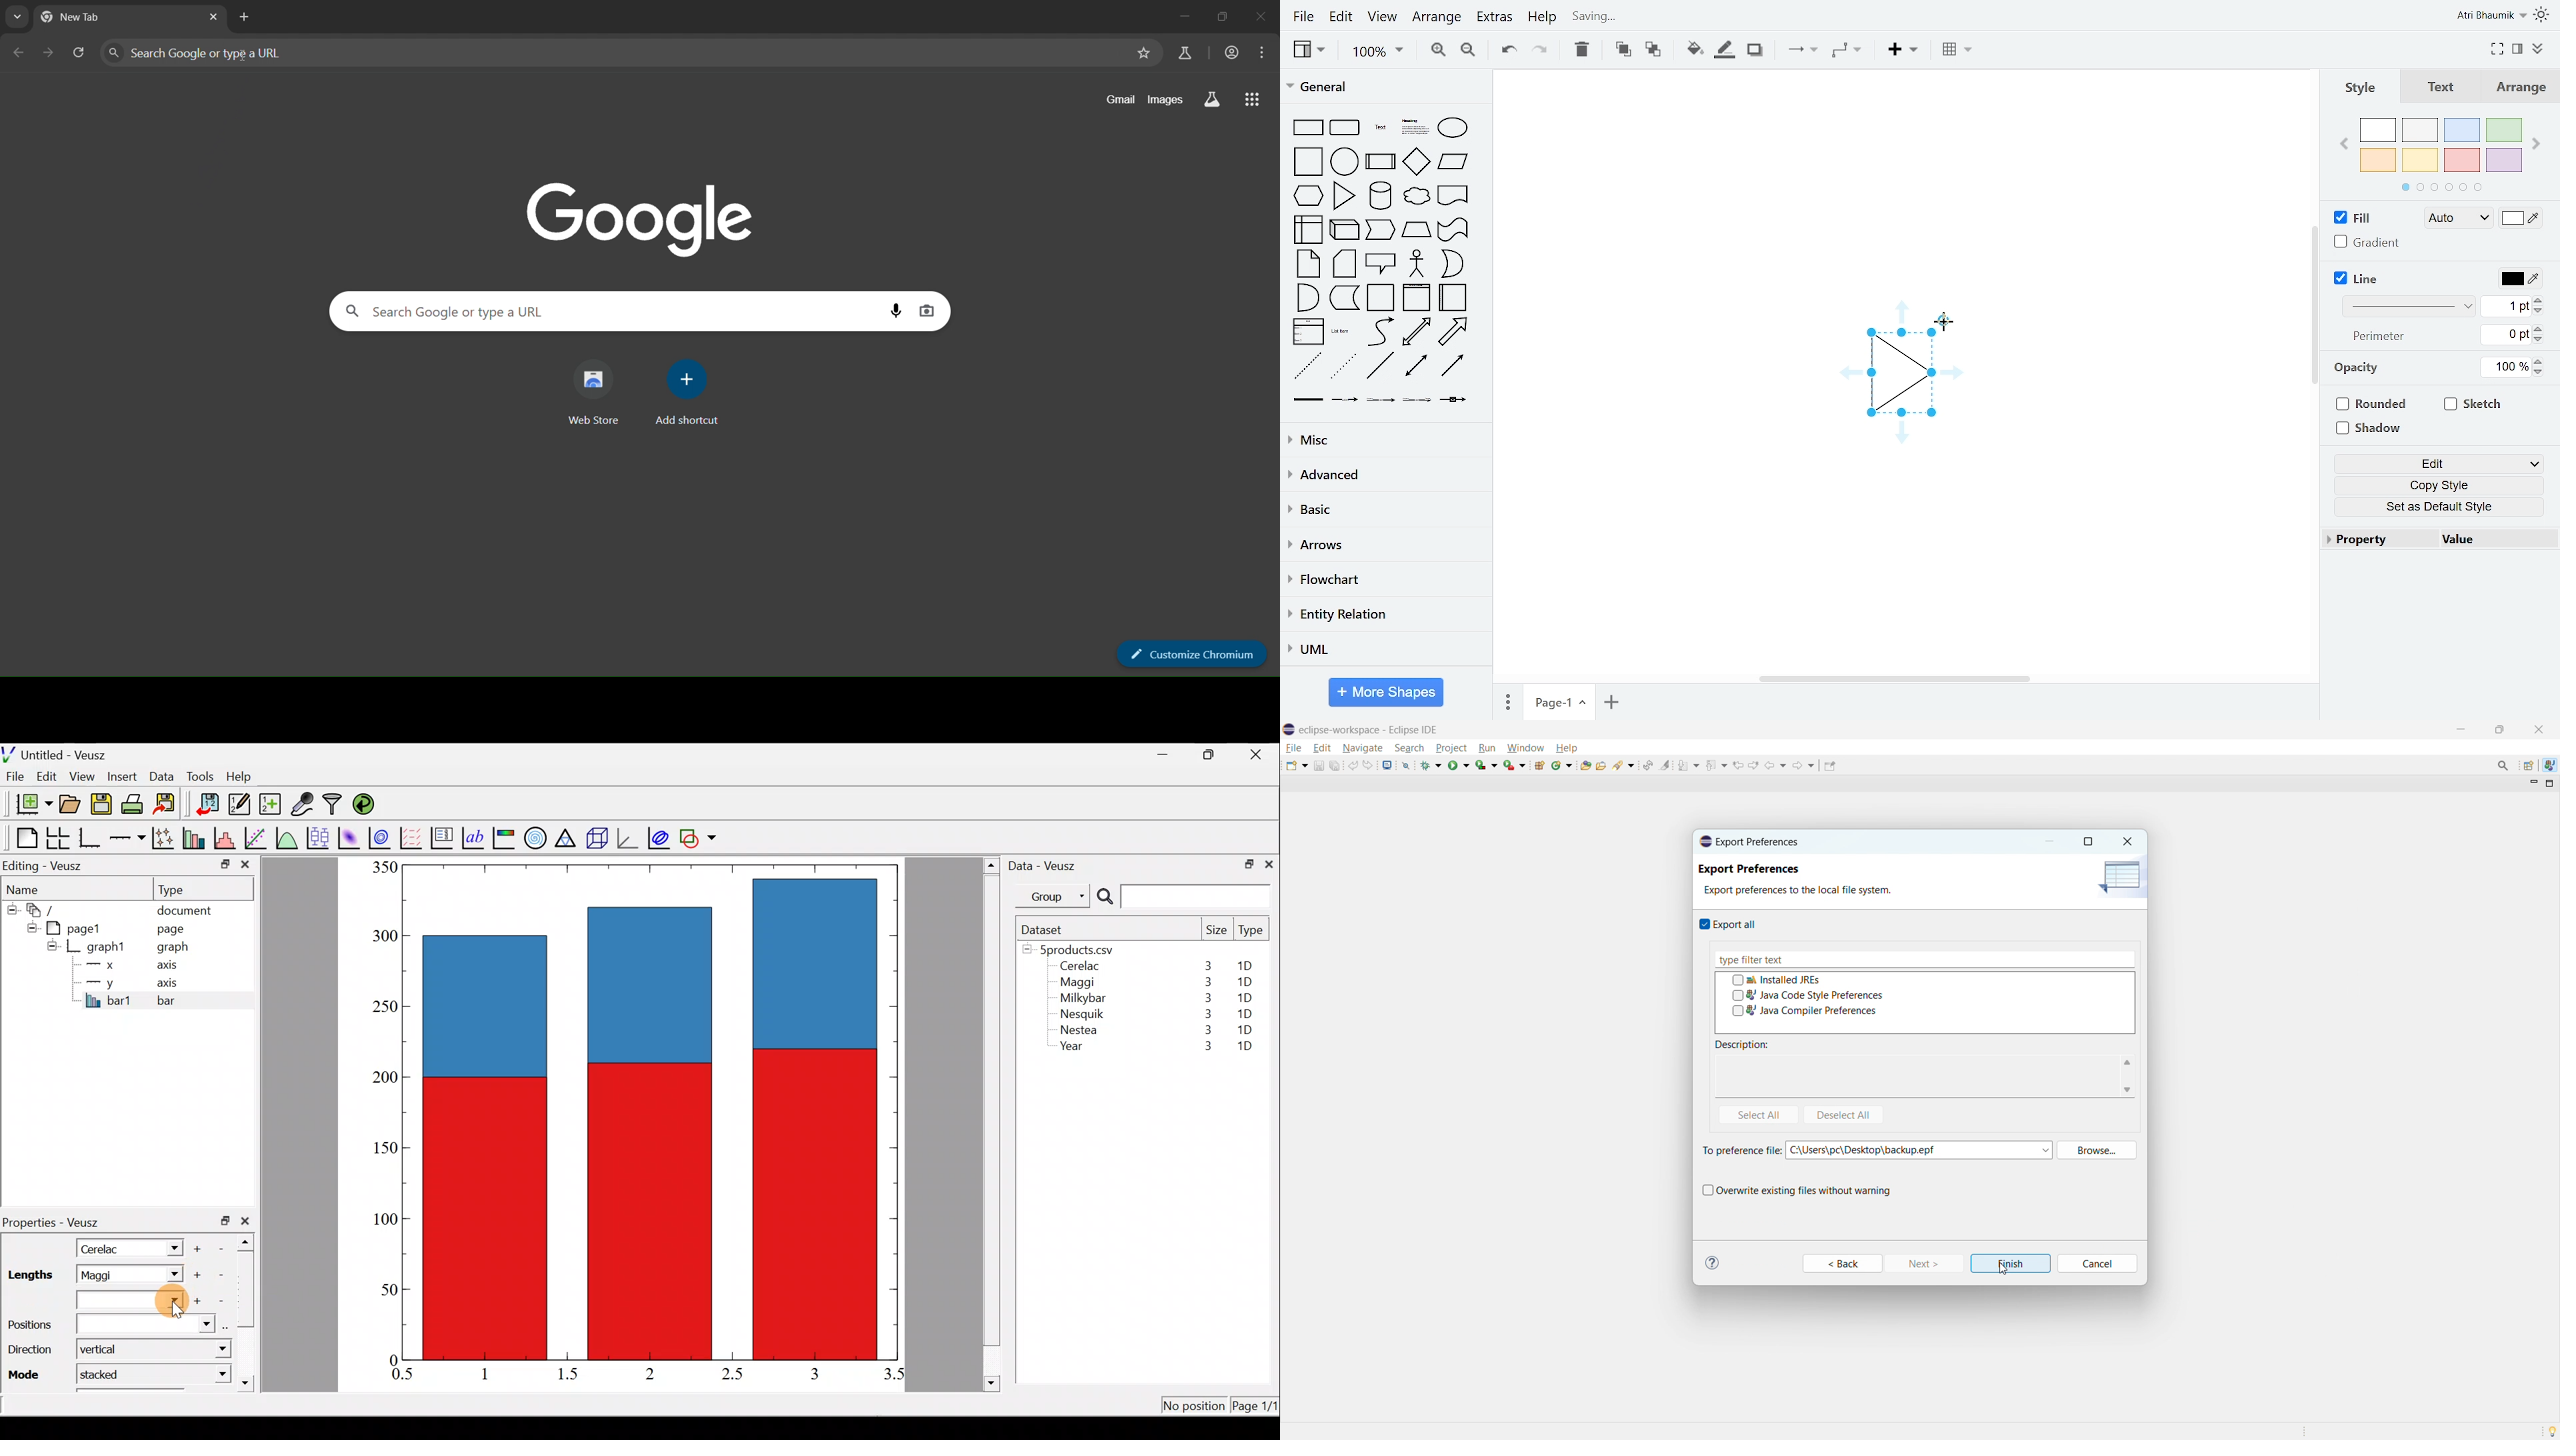 This screenshot has width=2576, height=1456. Describe the element at coordinates (1381, 161) in the screenshot. I see `process` at that location.